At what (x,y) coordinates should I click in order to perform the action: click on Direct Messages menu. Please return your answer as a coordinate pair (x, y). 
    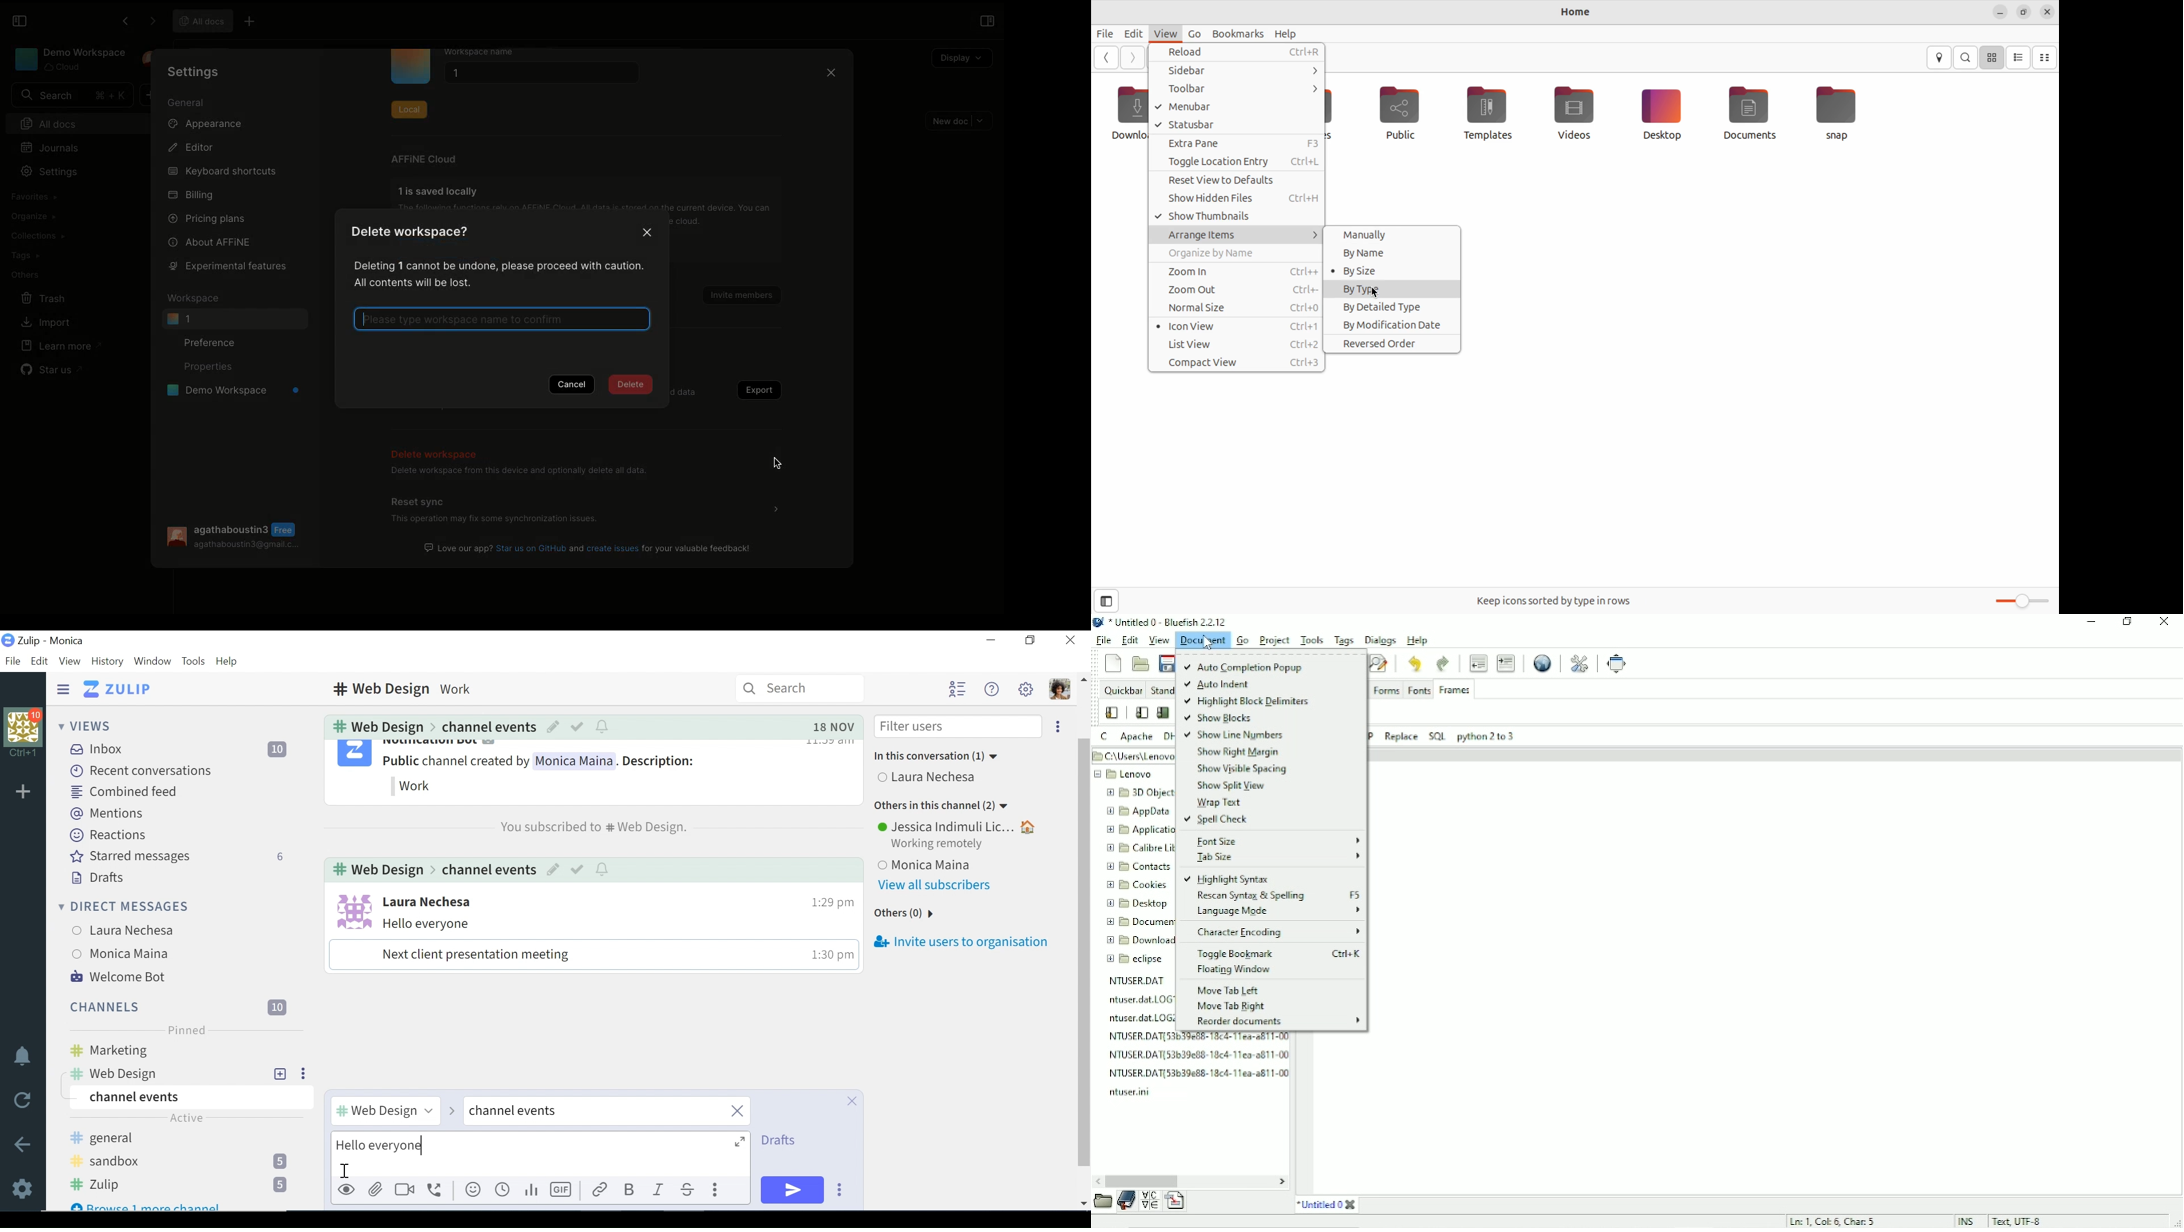
    Looking at the image, I should click on (123, 905).